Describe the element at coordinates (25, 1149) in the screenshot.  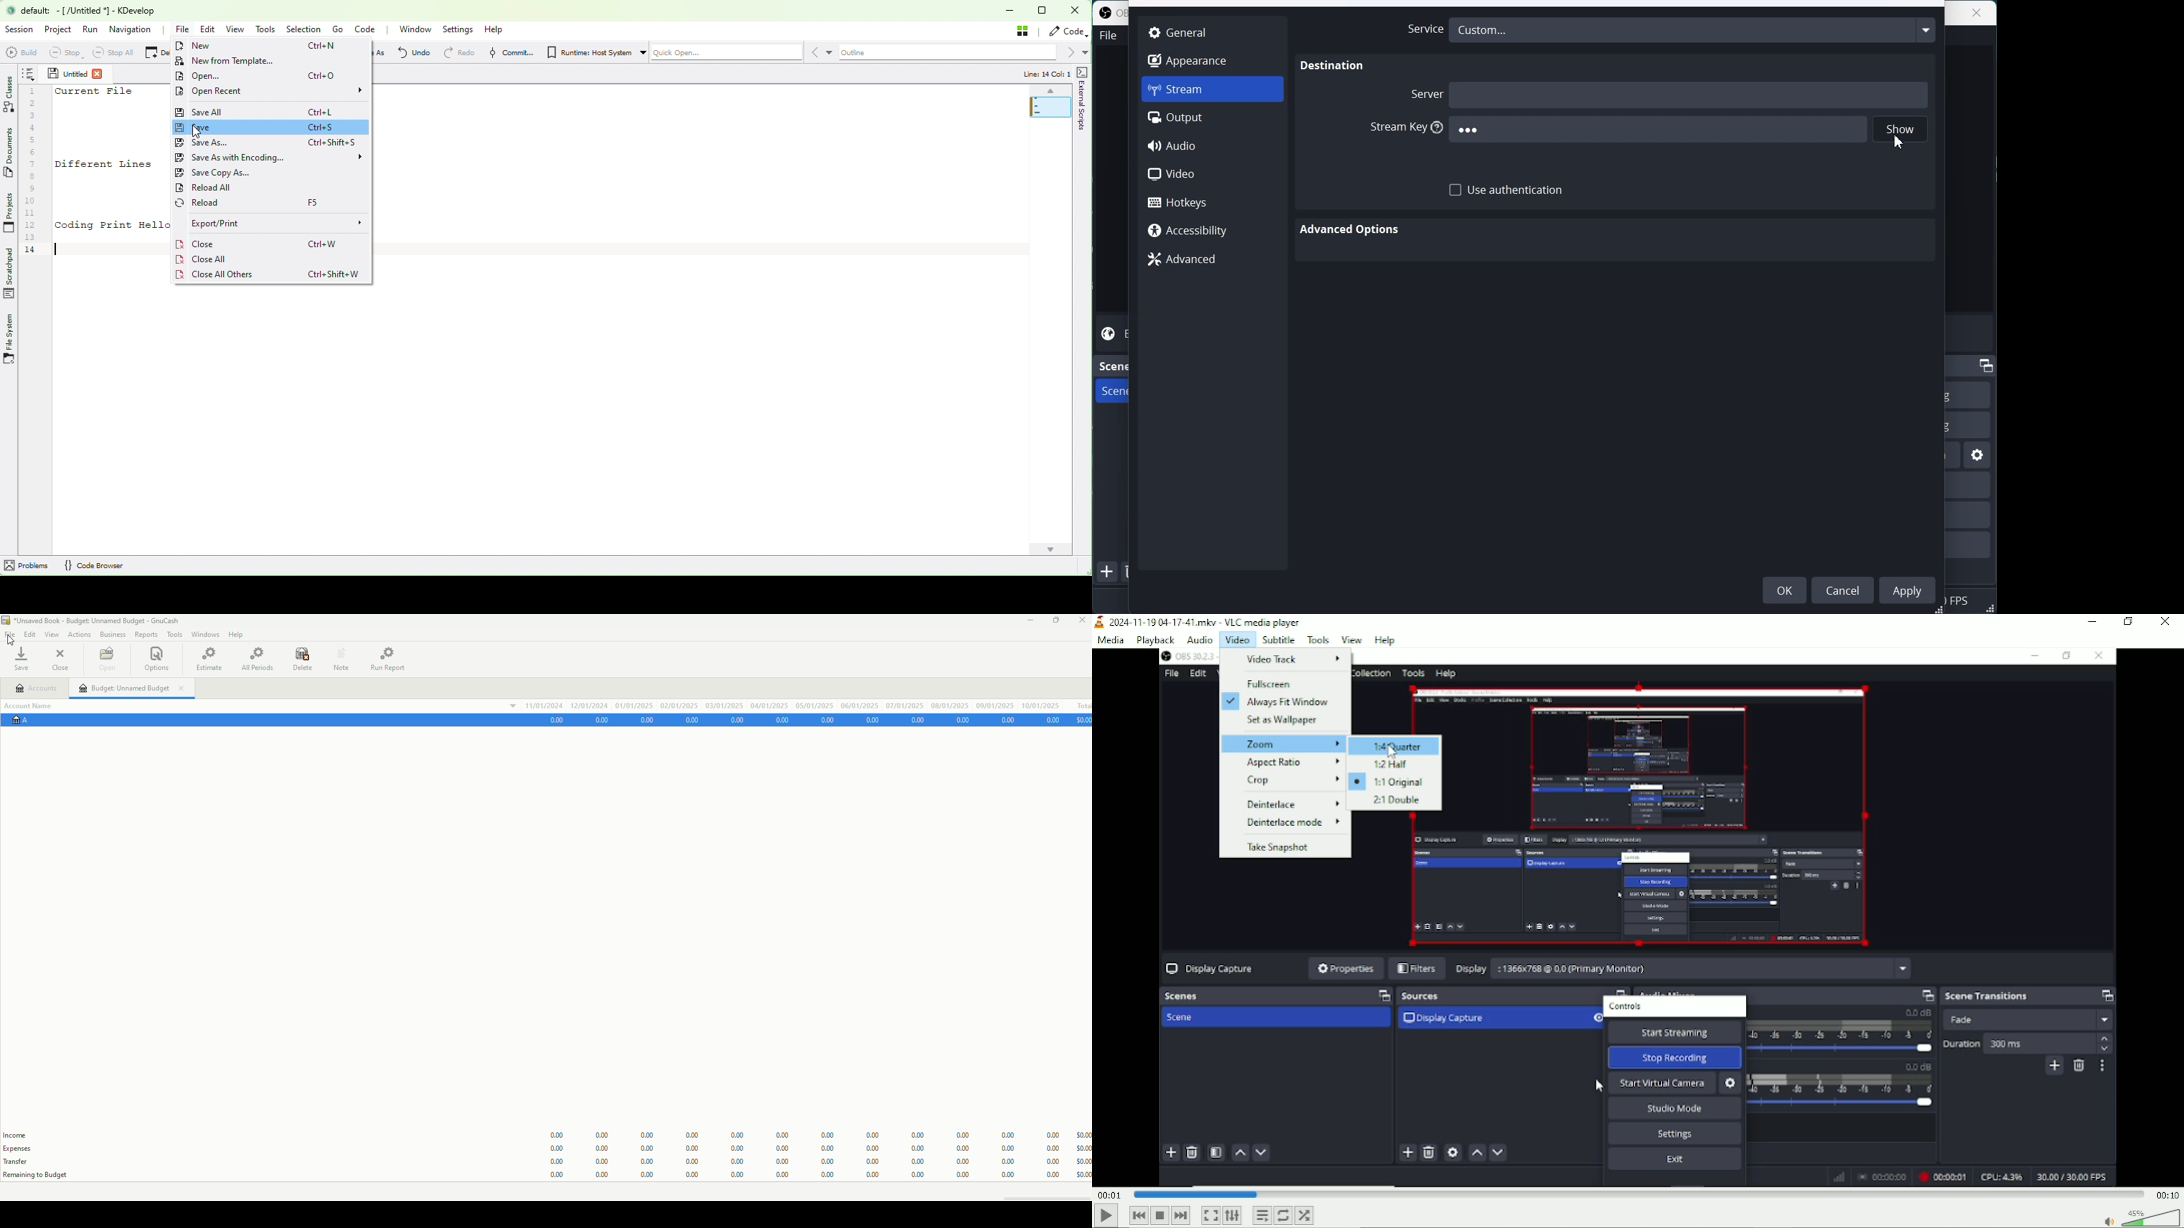
I see `Expenses` at that location.